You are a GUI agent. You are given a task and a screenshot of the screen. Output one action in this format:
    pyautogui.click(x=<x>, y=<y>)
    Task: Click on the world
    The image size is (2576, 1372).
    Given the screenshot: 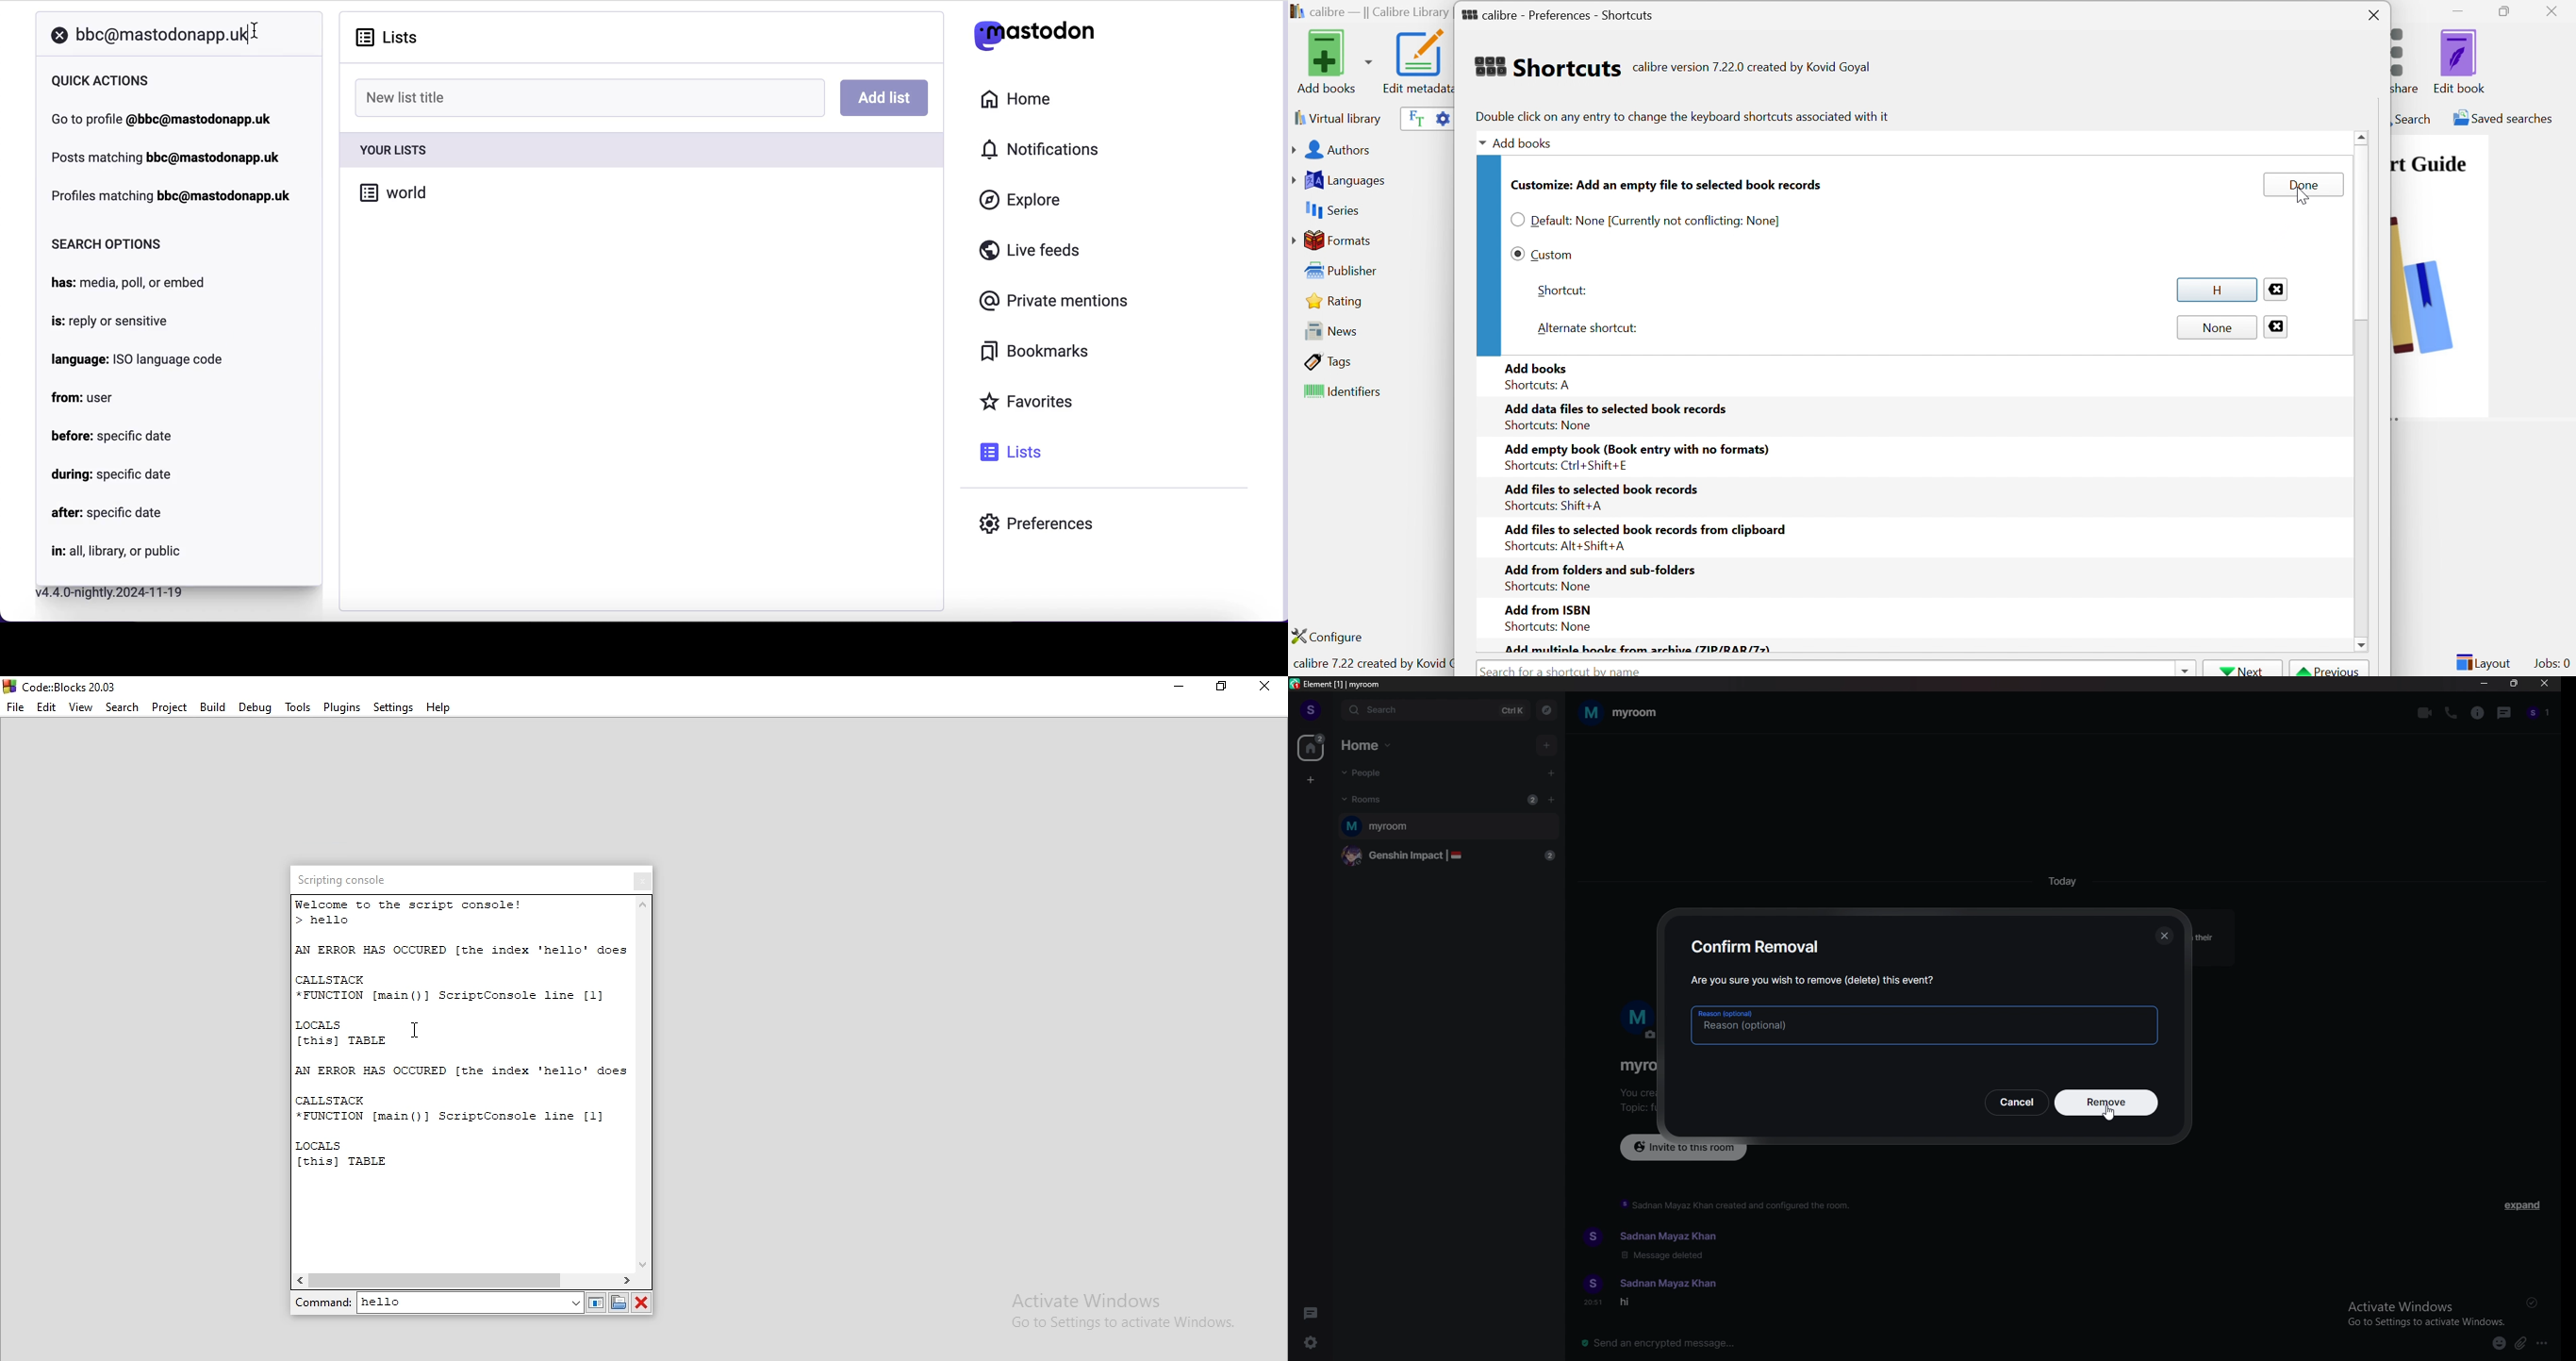 What is the action you would take?
    pyautogui.click(x=402, y=194)
    